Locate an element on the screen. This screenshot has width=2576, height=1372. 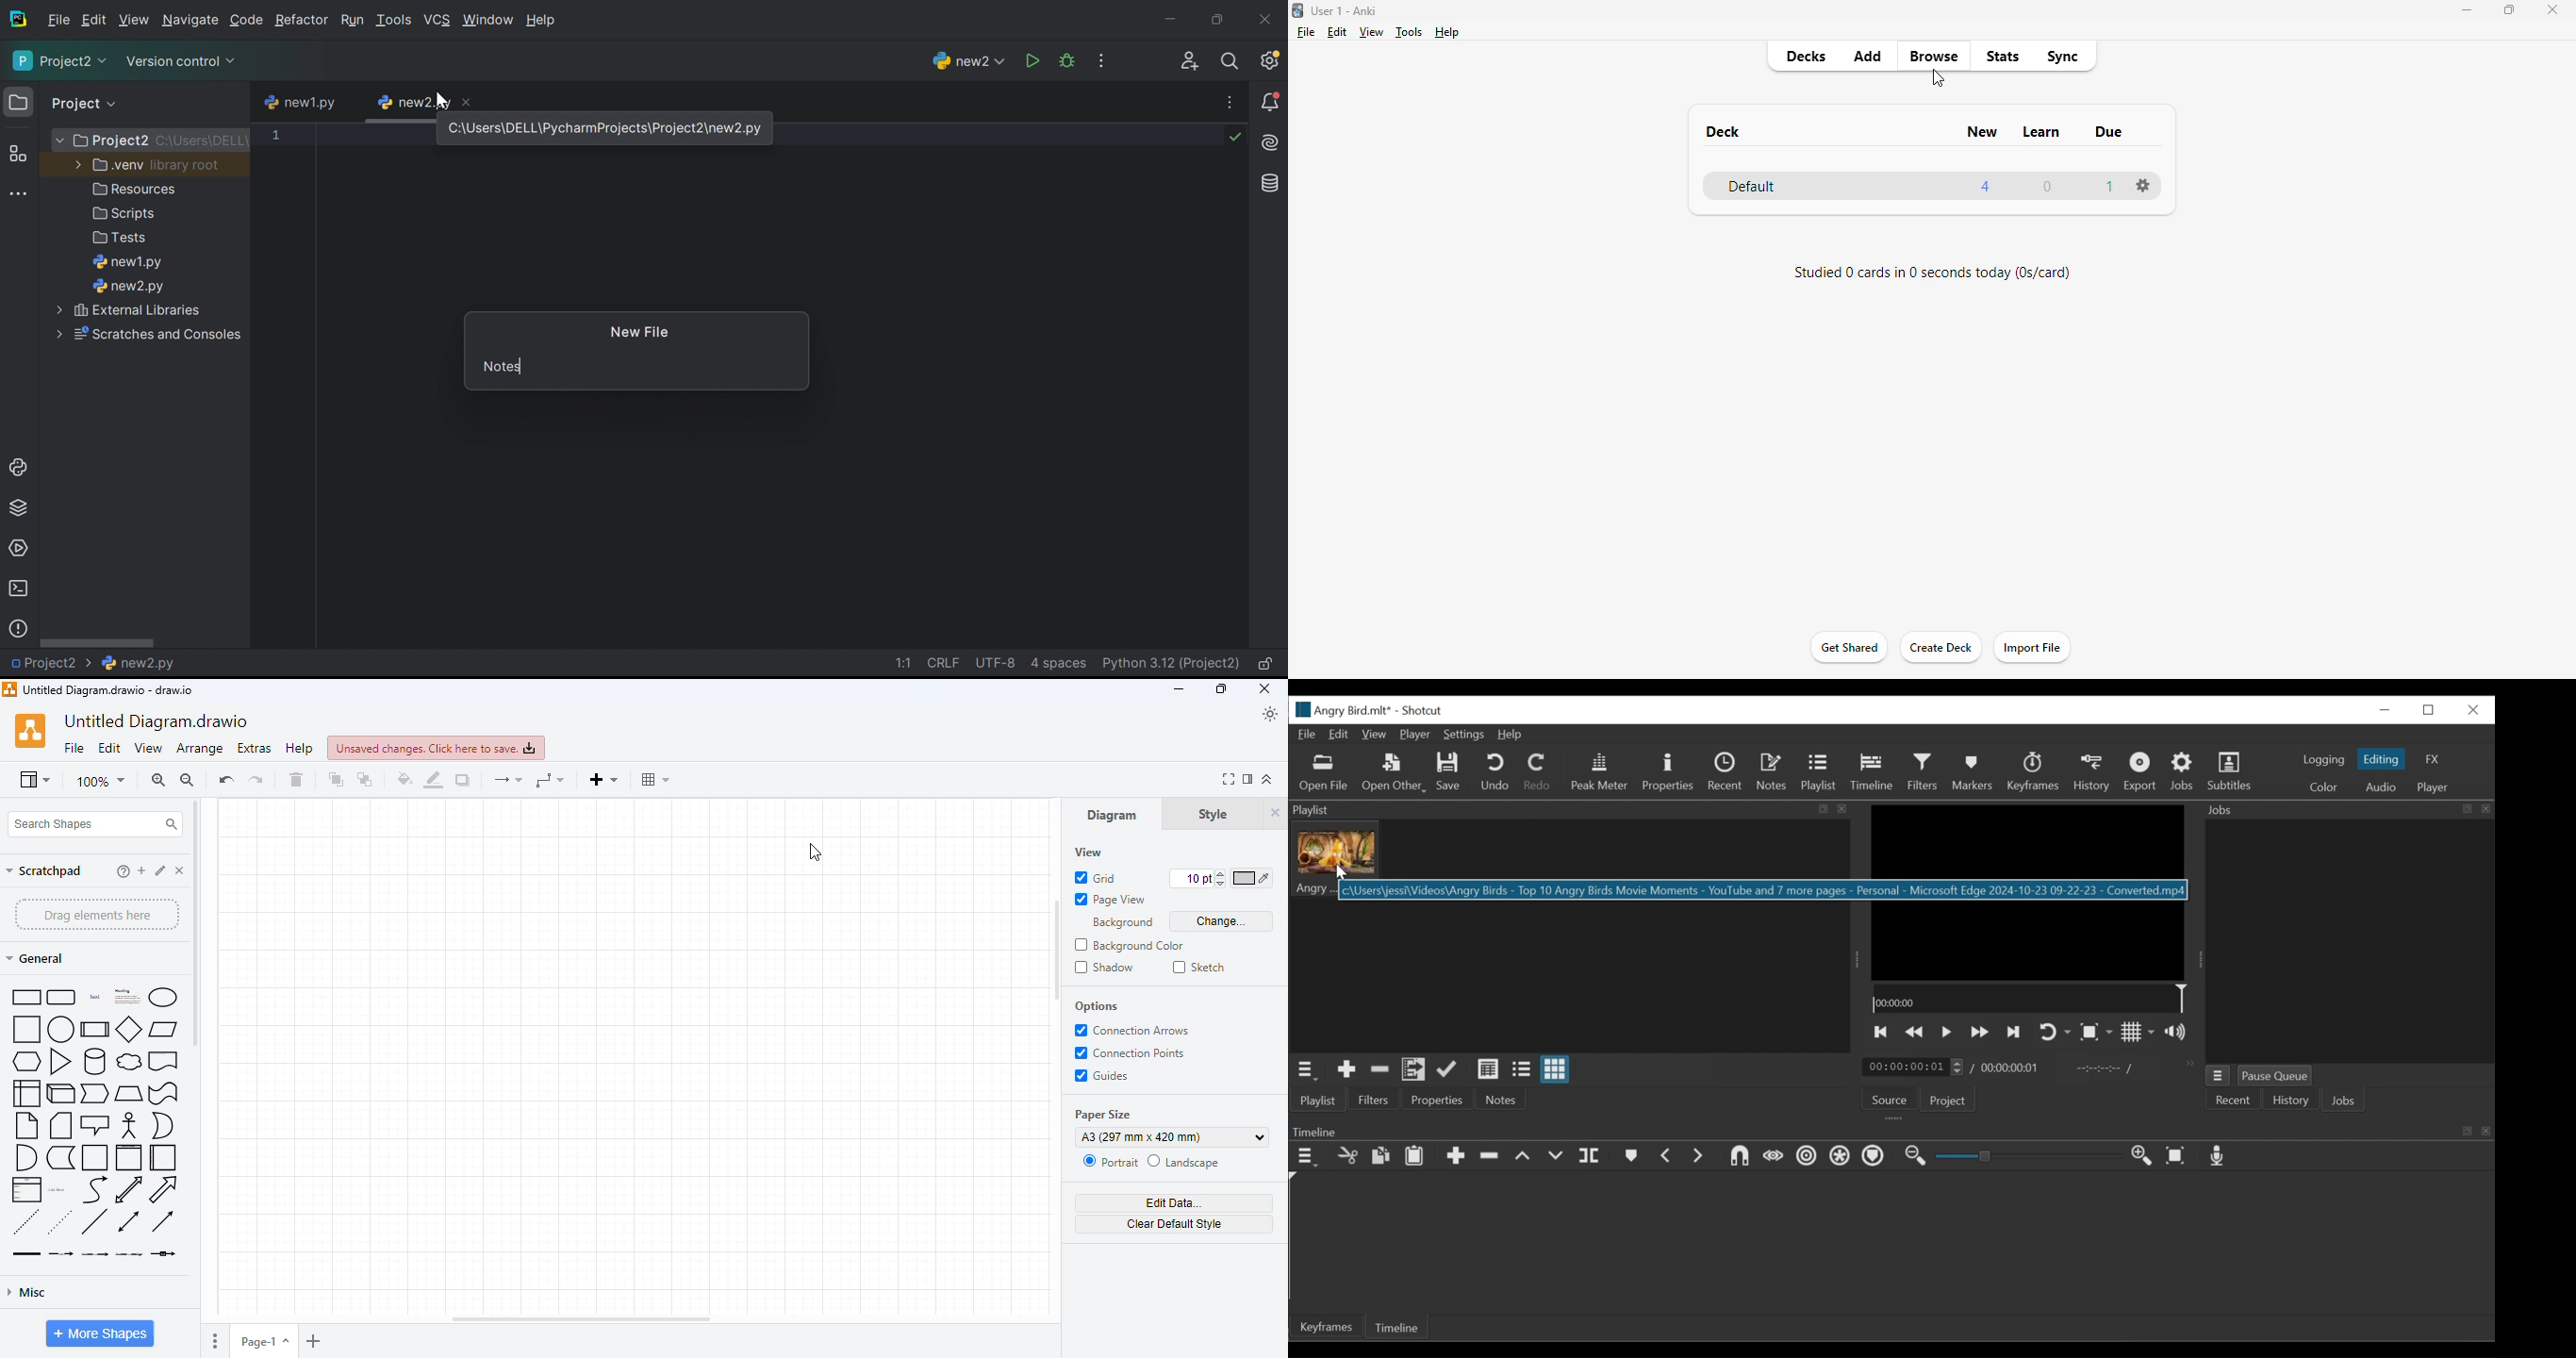
logo is located at coordinates (1296, 10).